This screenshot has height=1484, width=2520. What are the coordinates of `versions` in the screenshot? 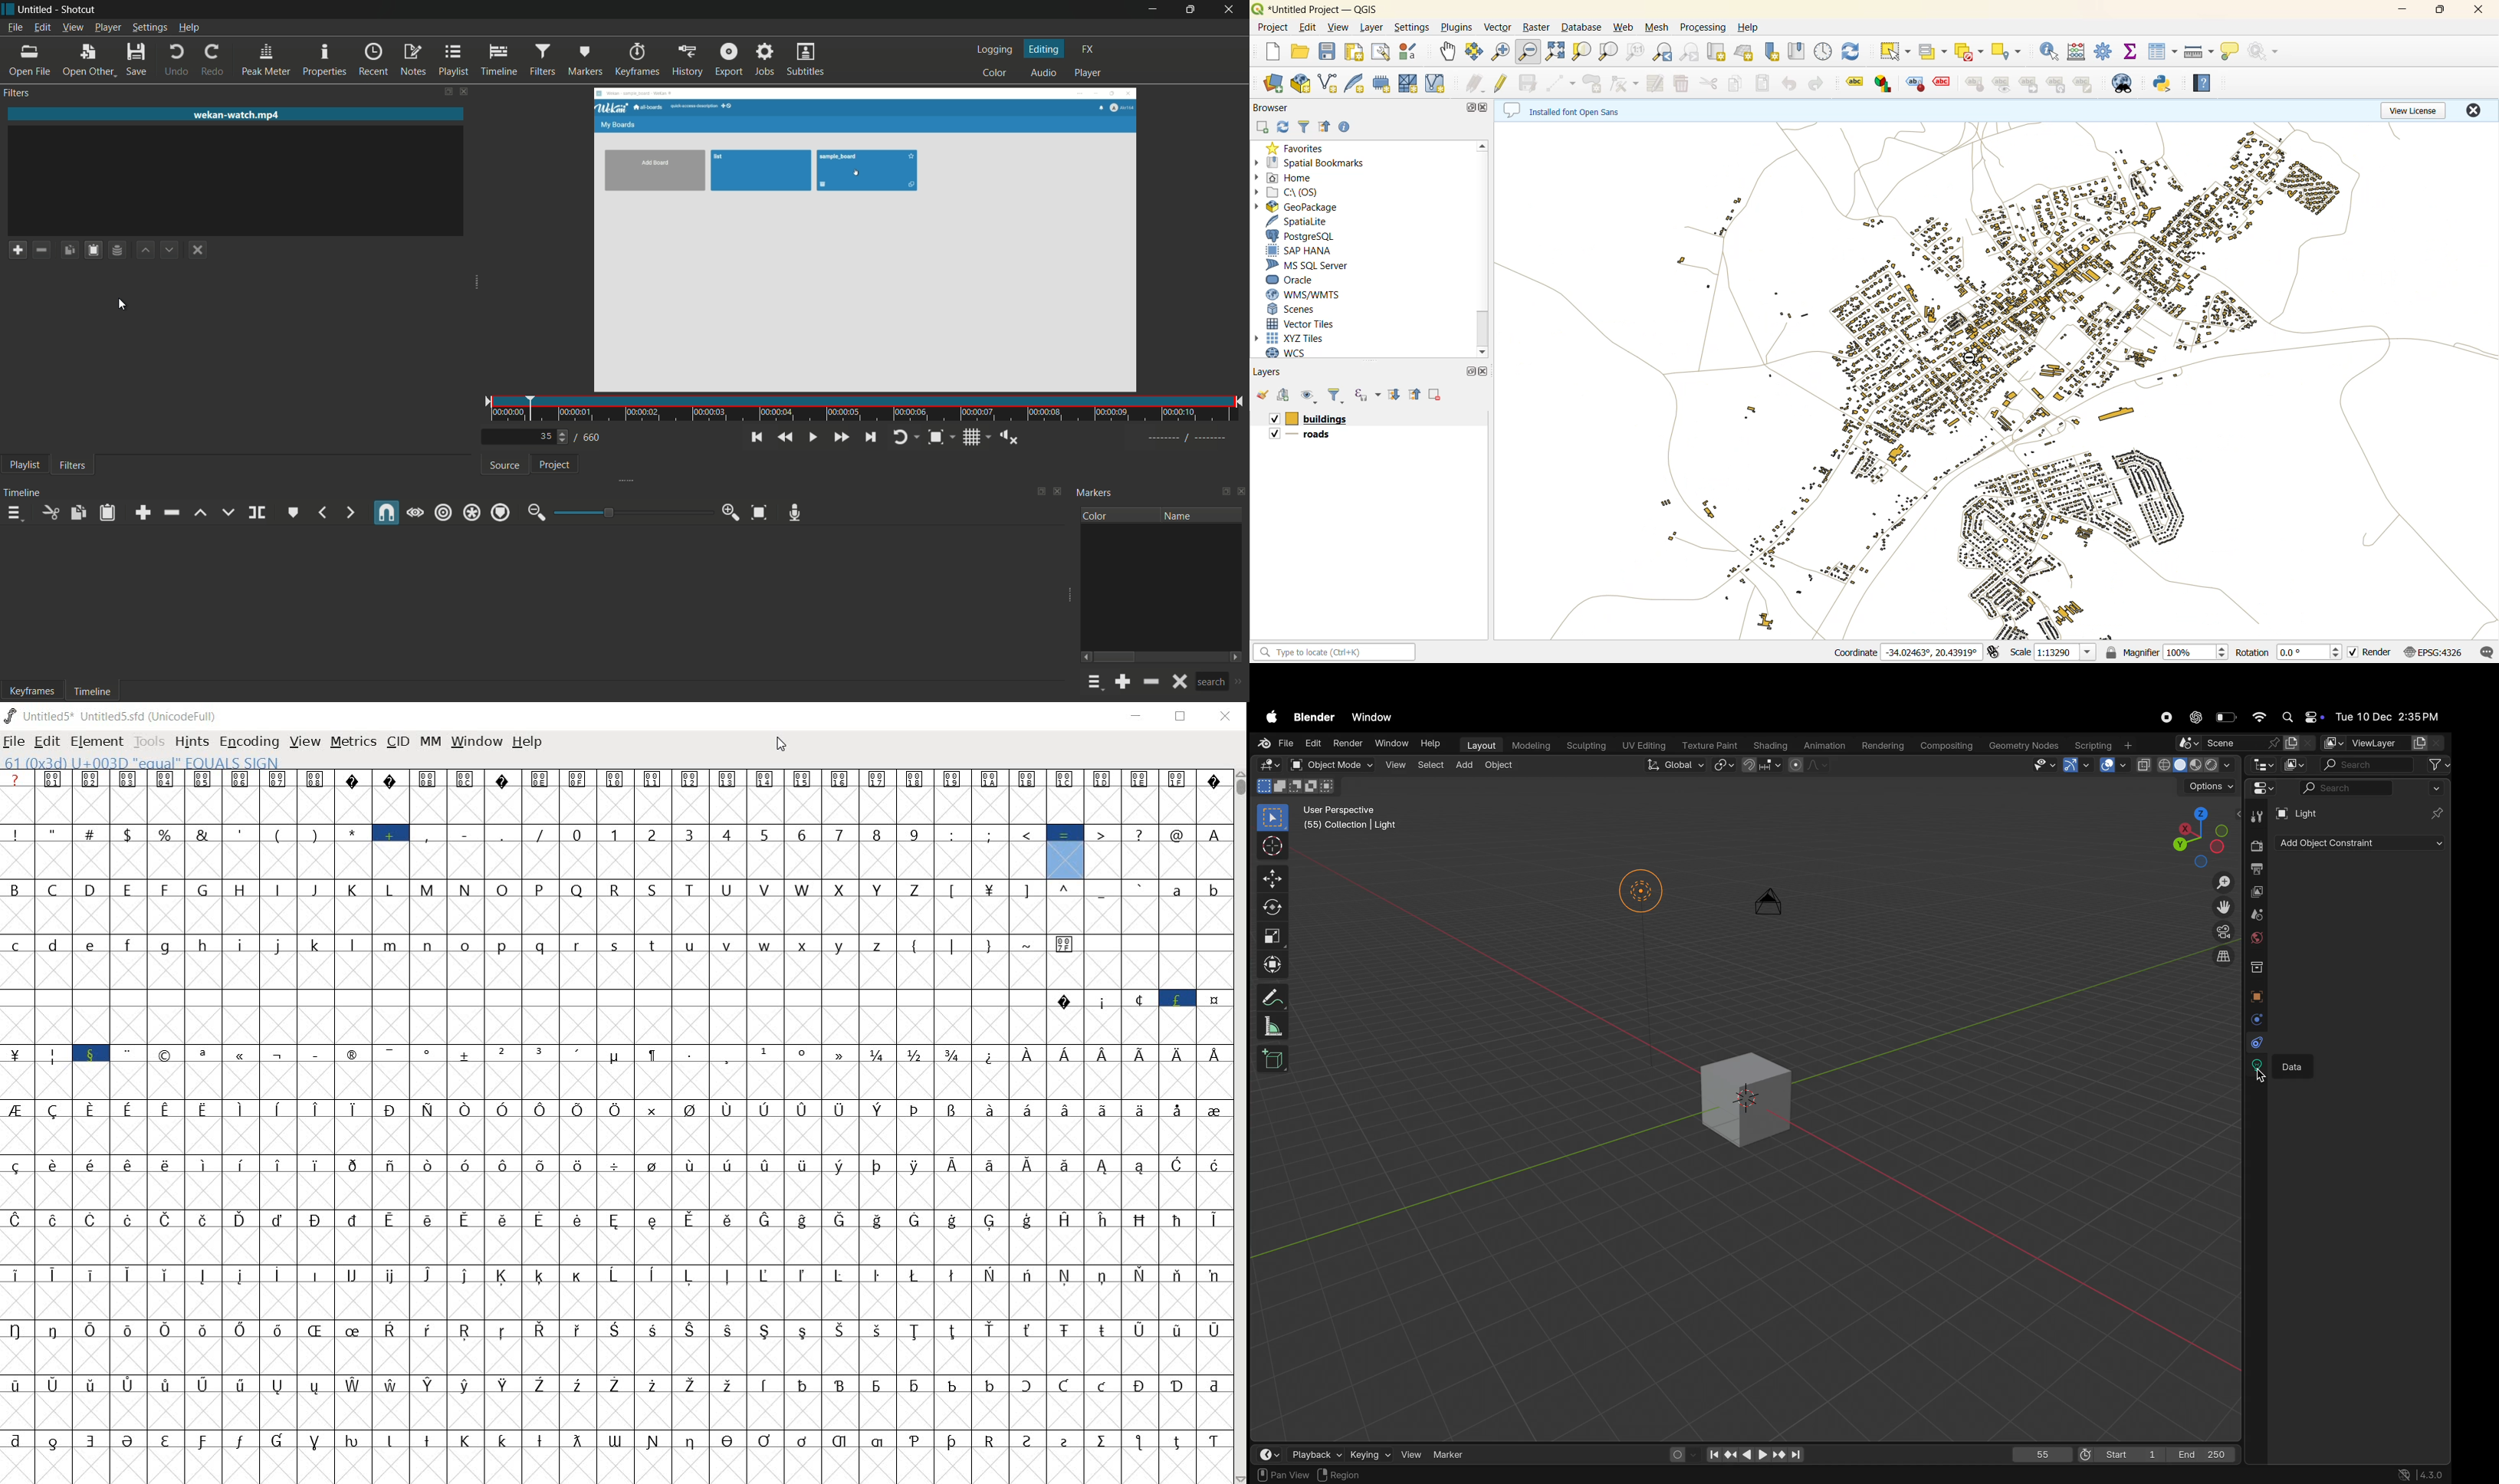 It's located at (2419, 1473).